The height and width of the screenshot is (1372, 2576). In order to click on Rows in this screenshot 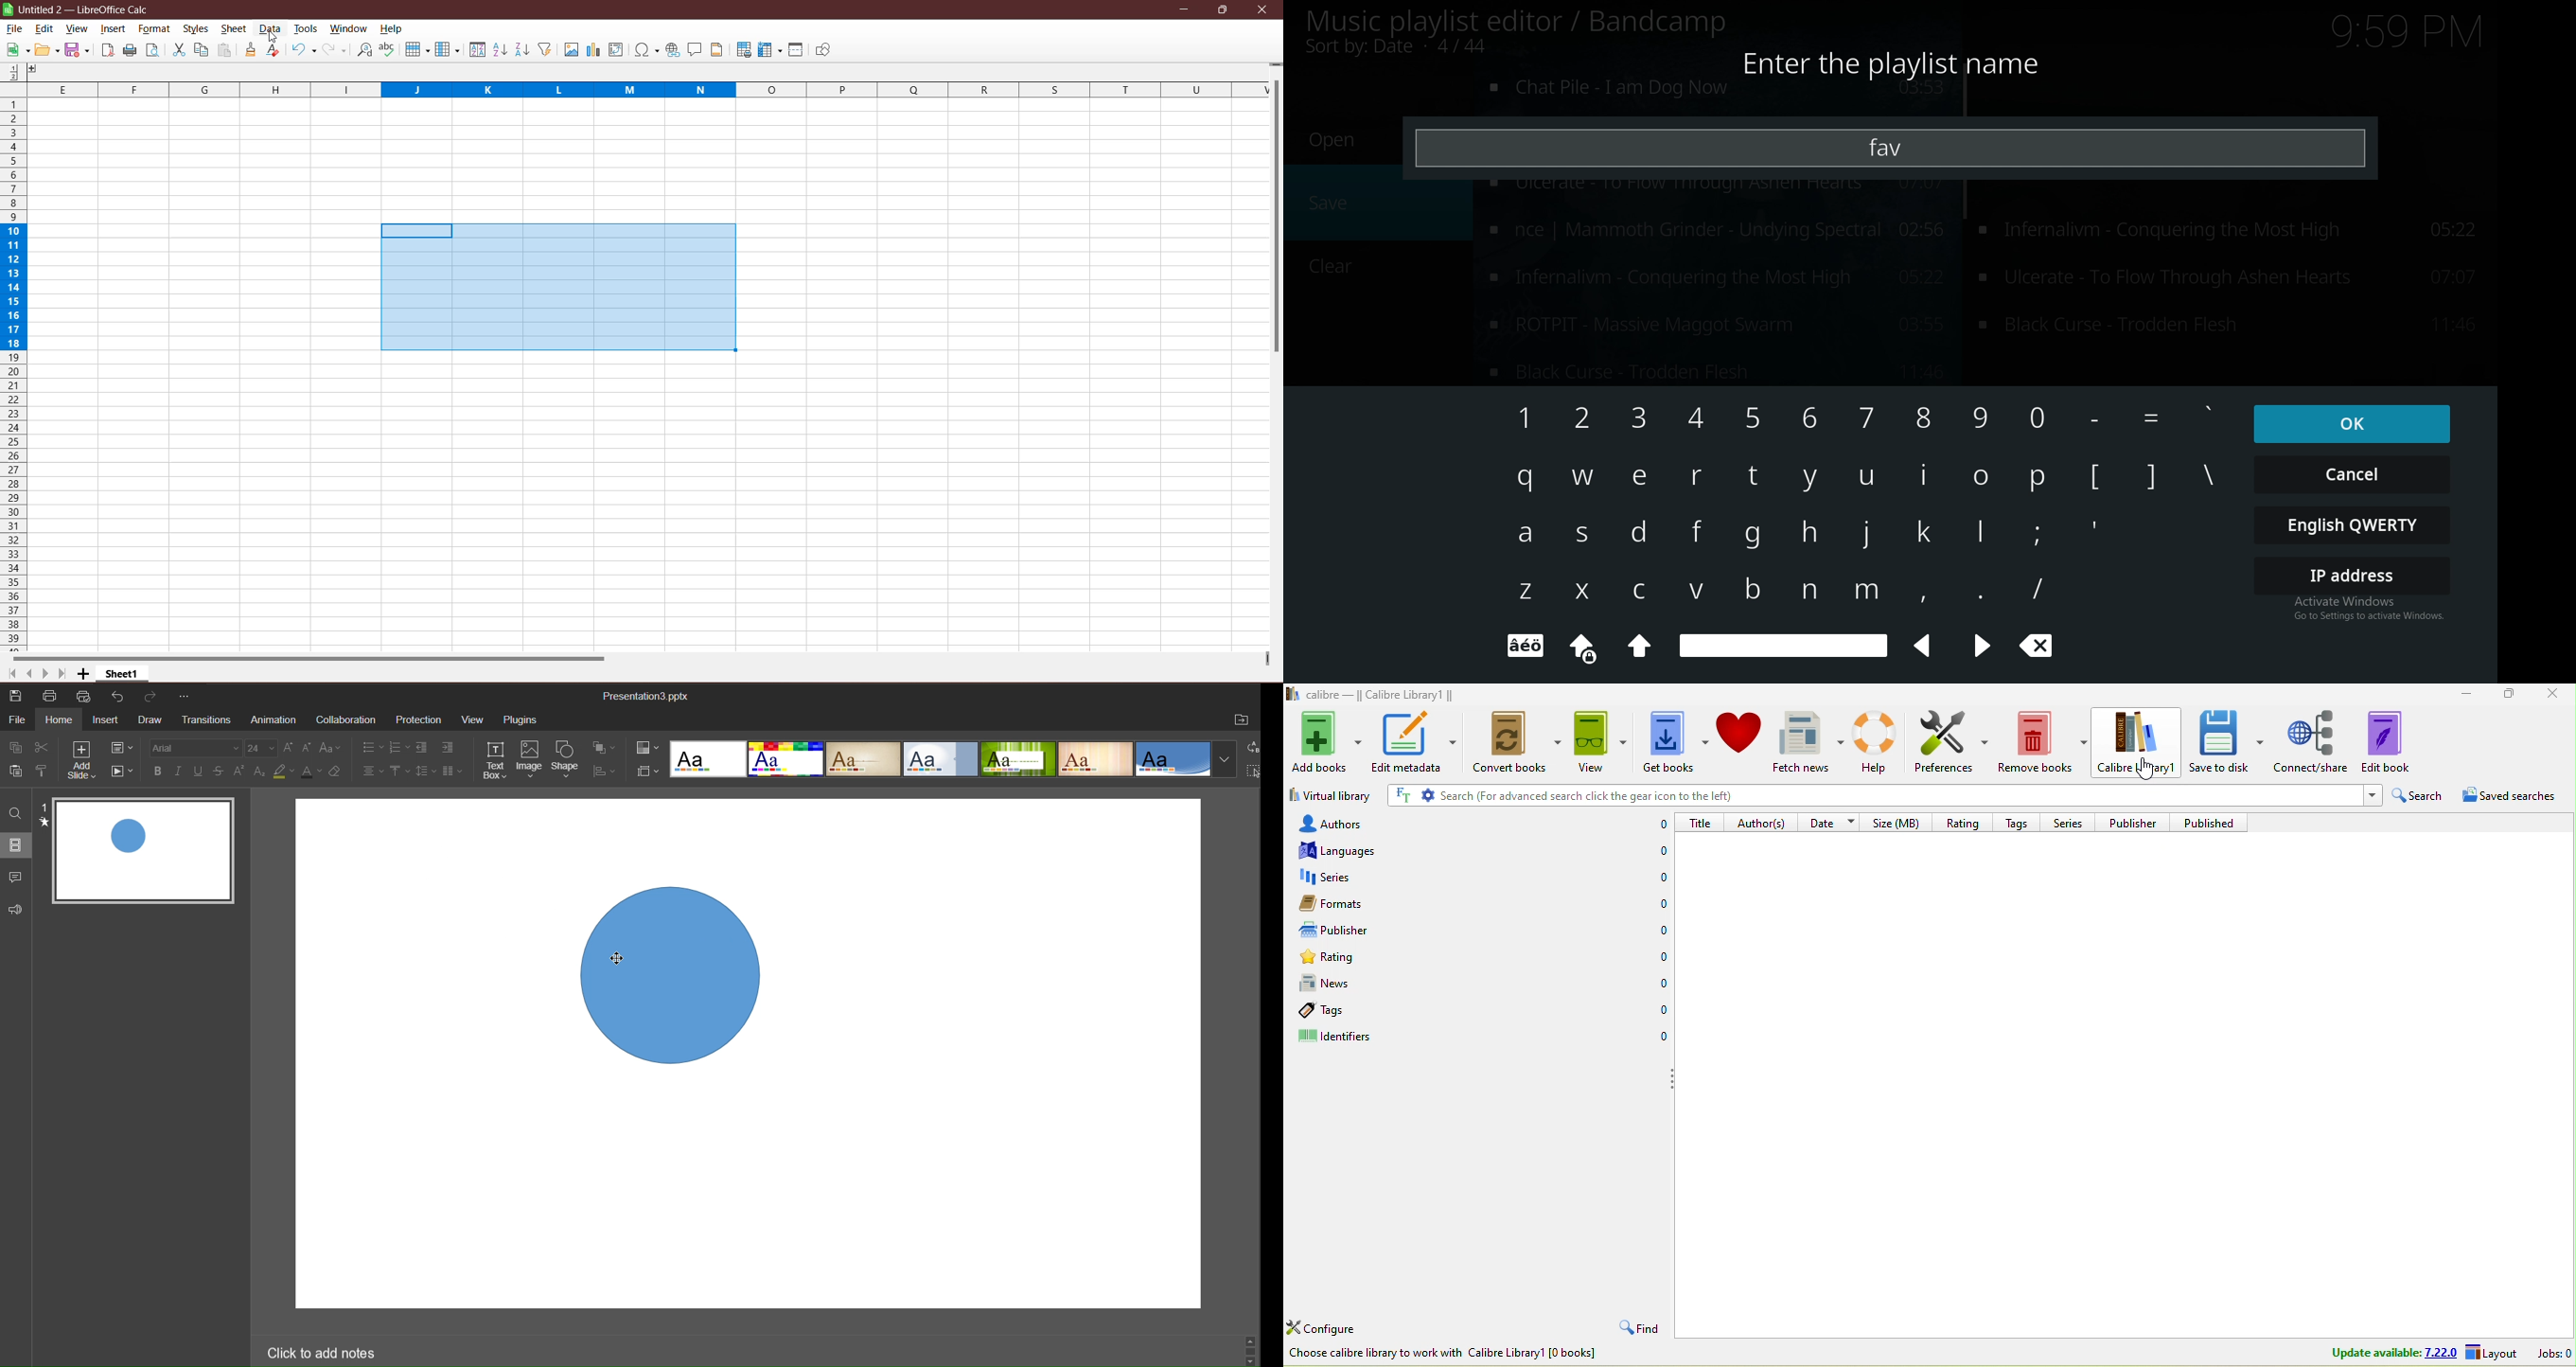, I will do `click(12, 375)`.